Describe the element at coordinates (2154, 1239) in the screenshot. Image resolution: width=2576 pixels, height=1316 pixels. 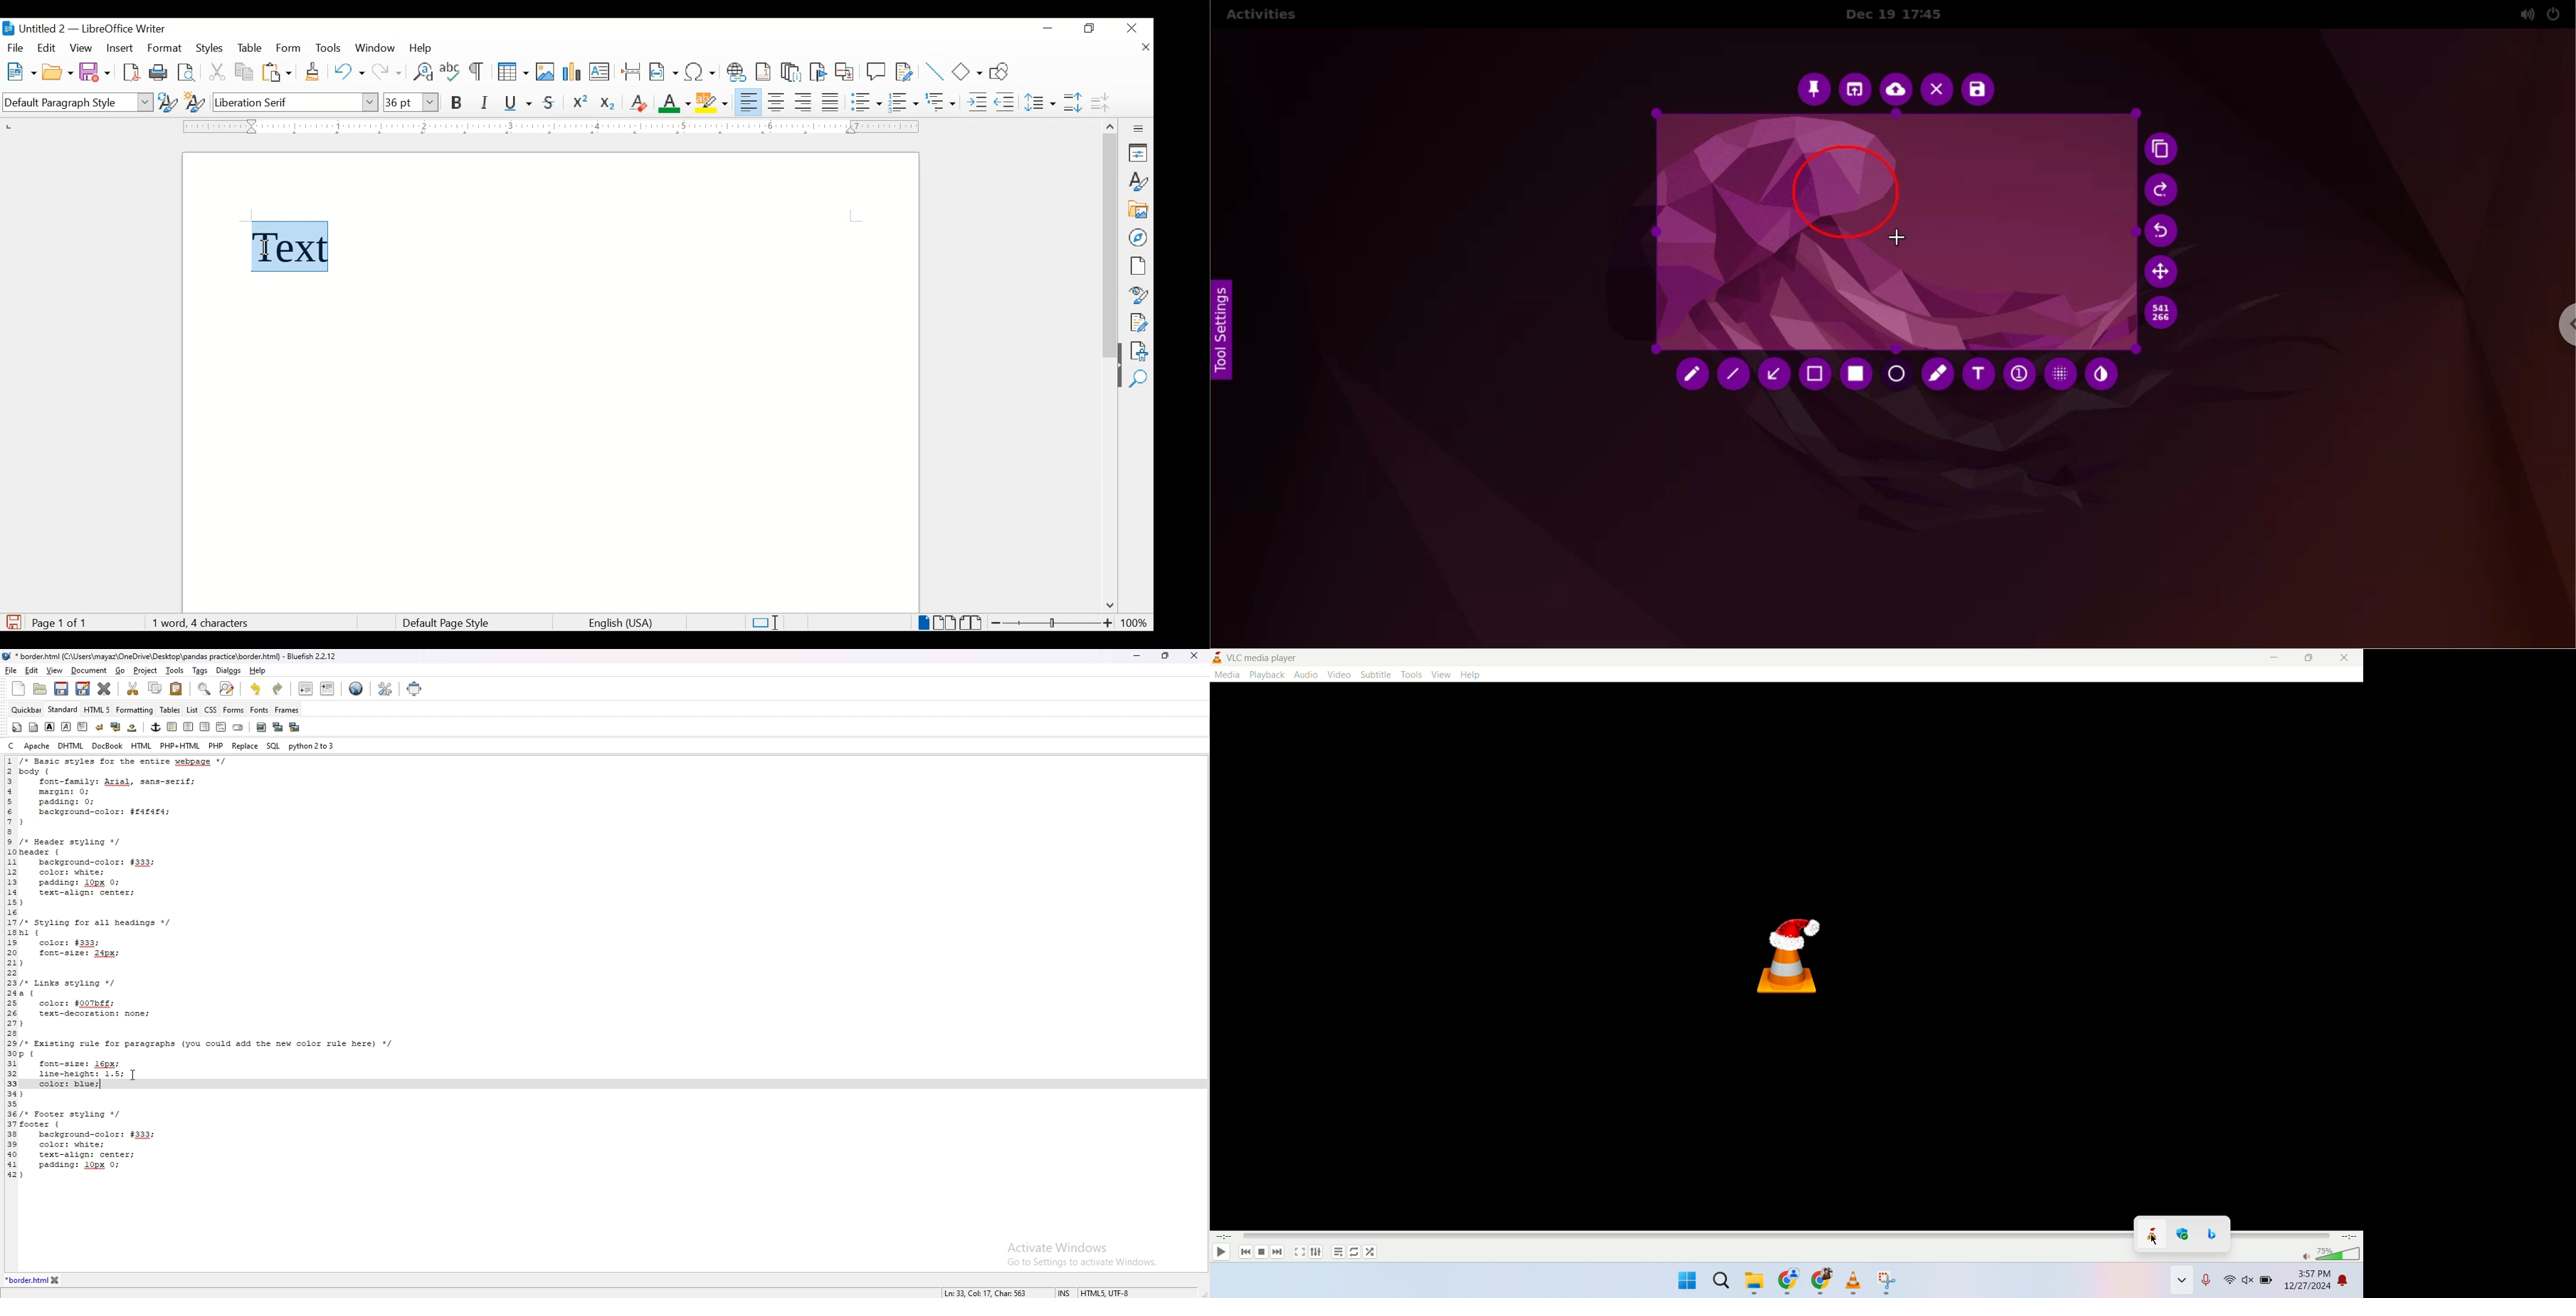
I see `mouse cursor` at that location.